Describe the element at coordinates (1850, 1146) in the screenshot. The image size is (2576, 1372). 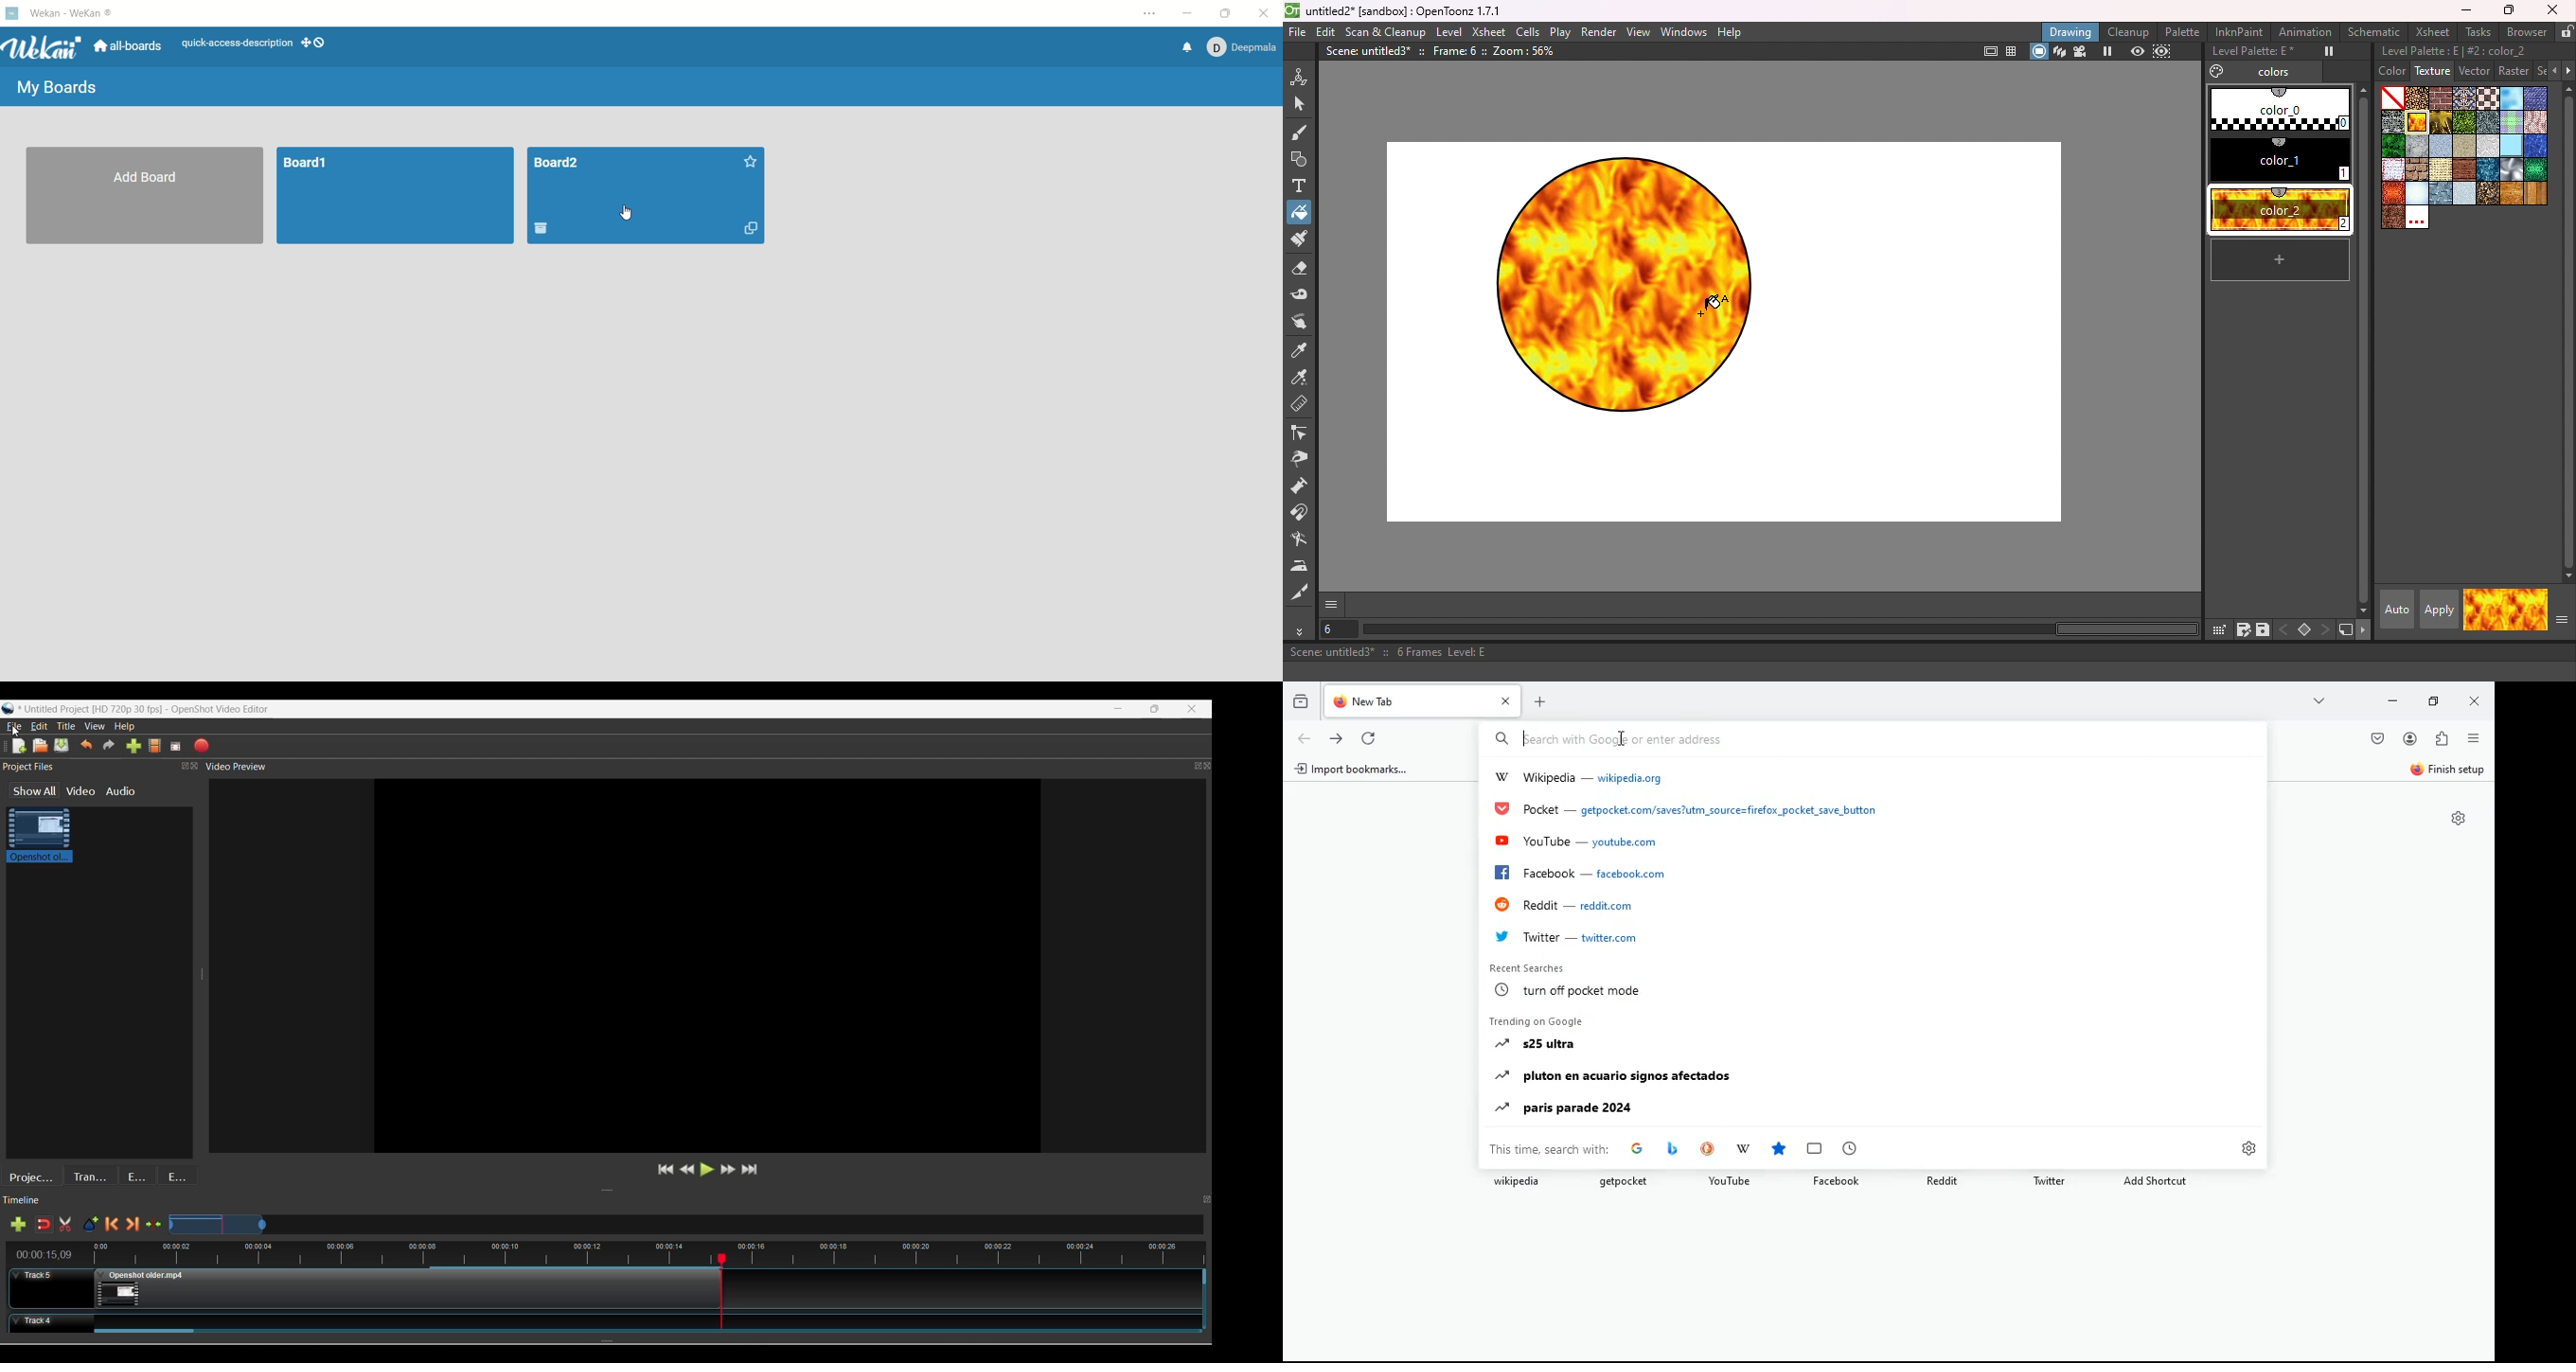
I see `Recent` at that location.